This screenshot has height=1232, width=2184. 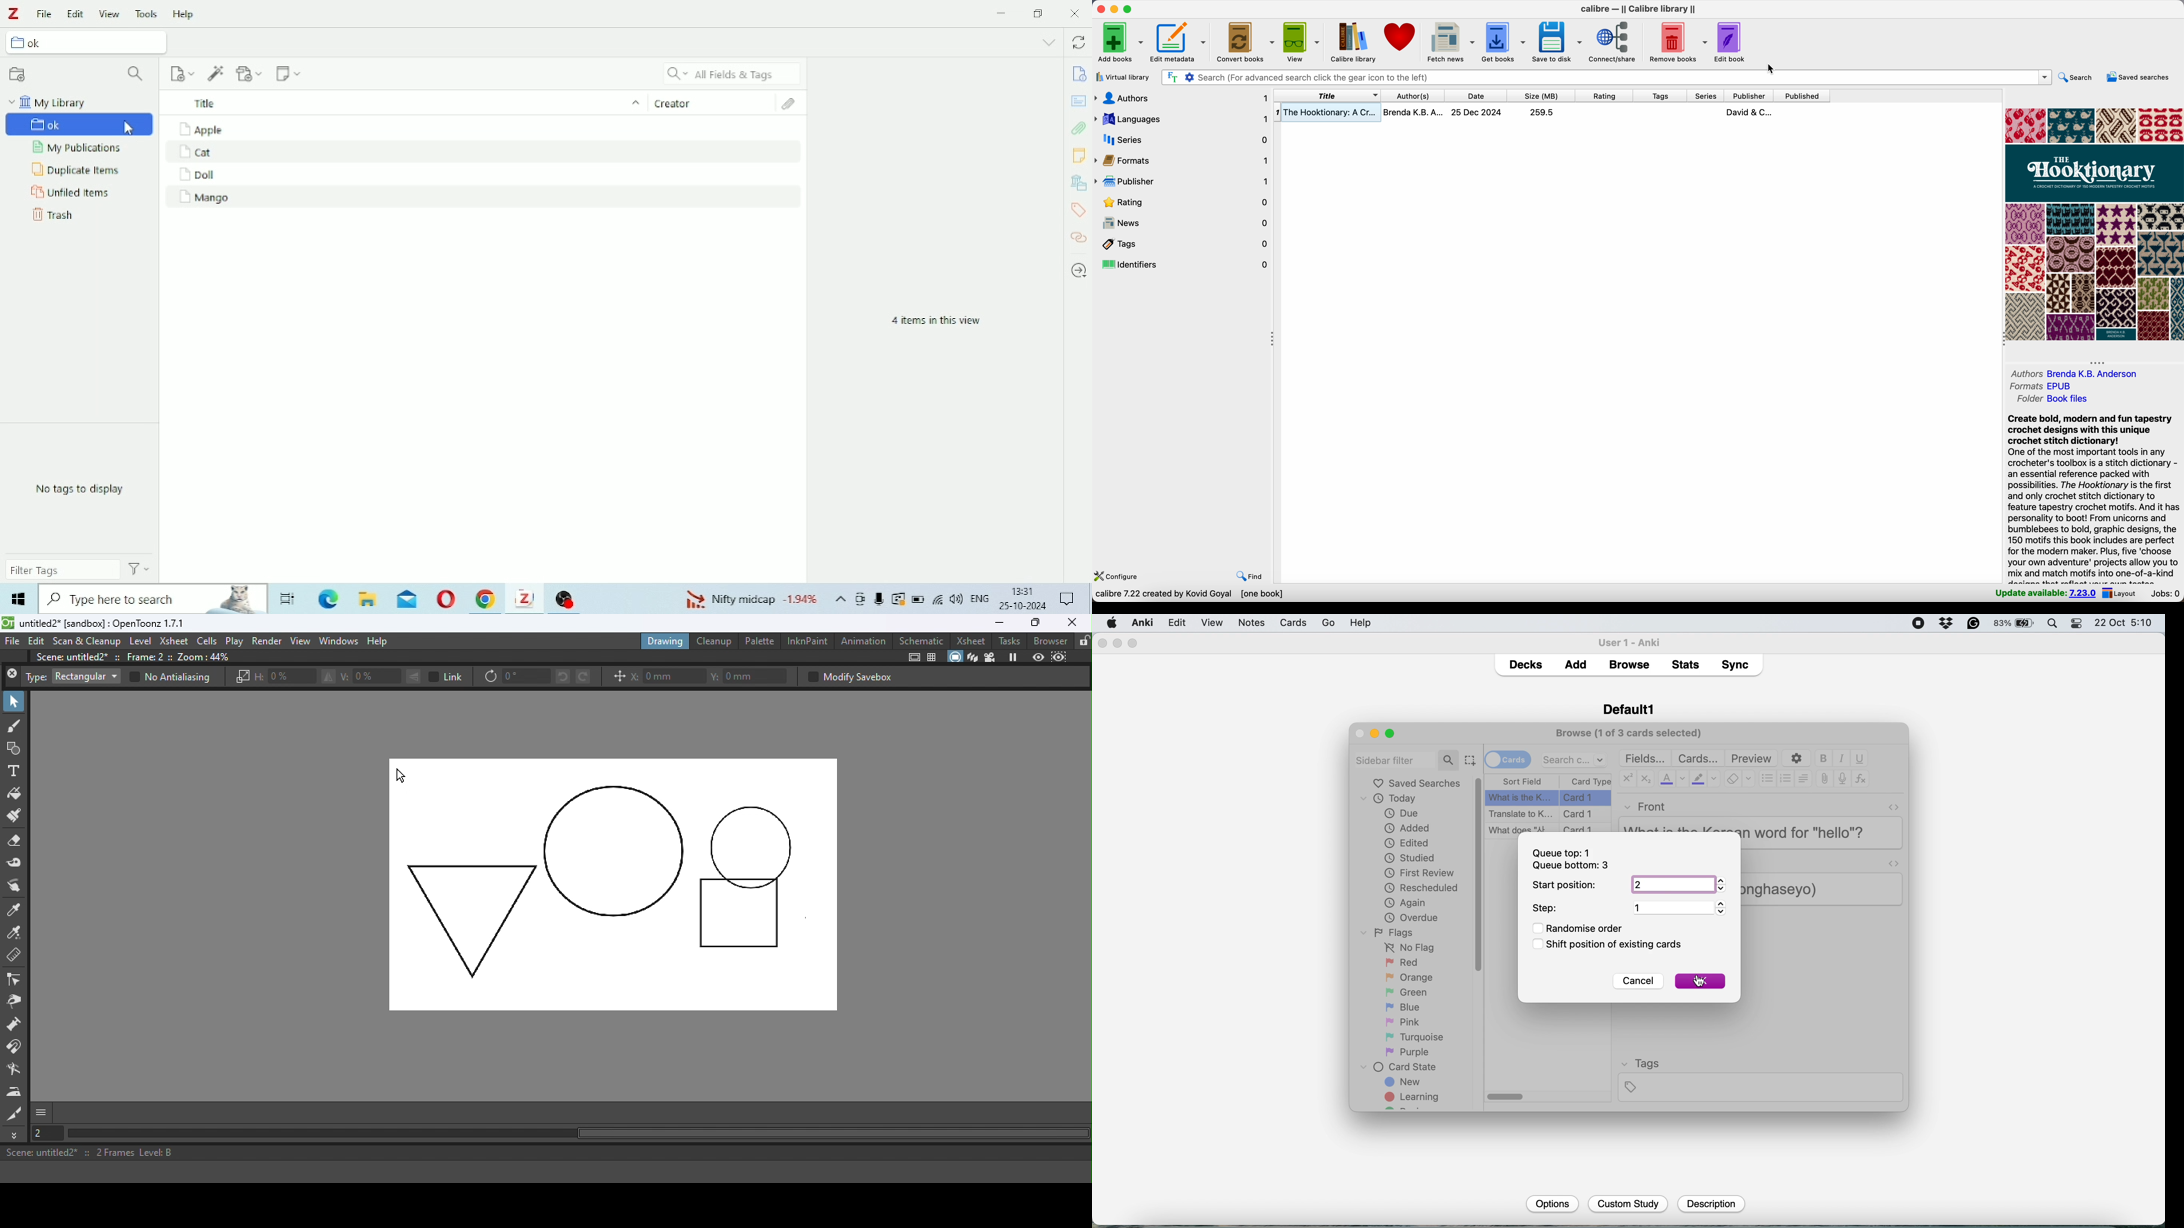 What do you see at coordinates (1632, 732) in the screenshot?
I see `Browse (1 of 3 cards selected)` at bounding box center [1632, 732].